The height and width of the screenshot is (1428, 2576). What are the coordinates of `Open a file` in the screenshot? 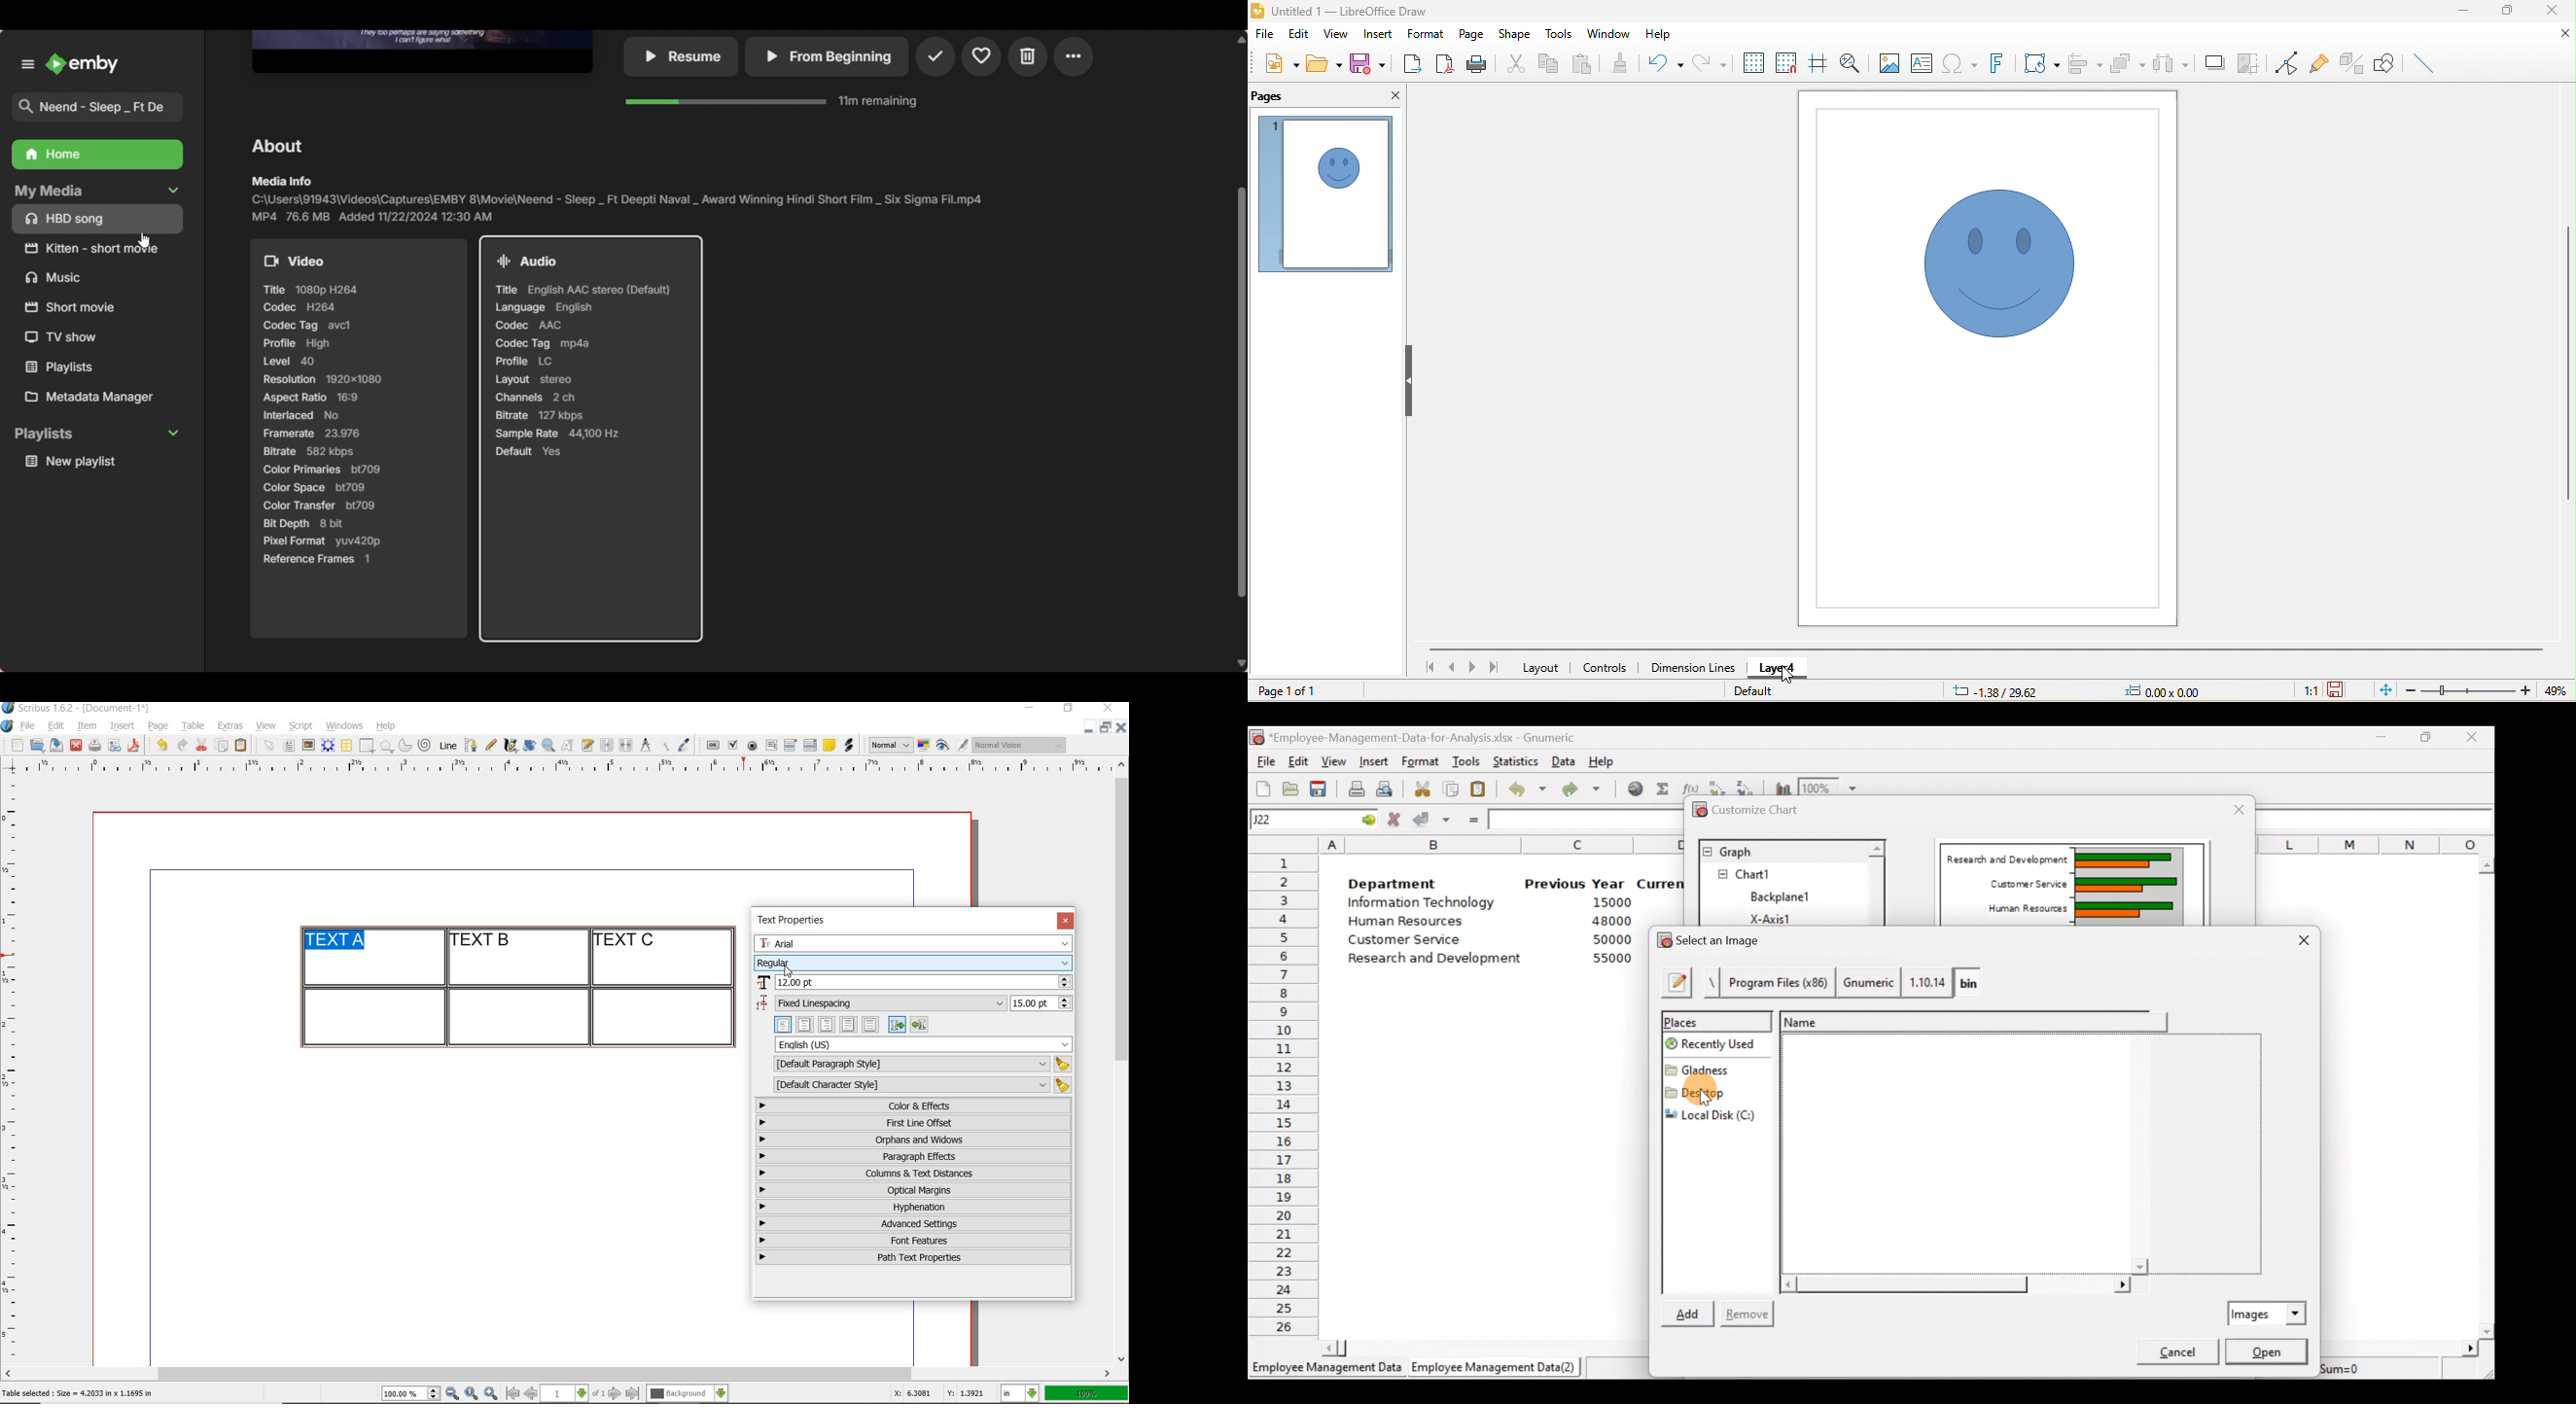 It's located at (1290, 787).